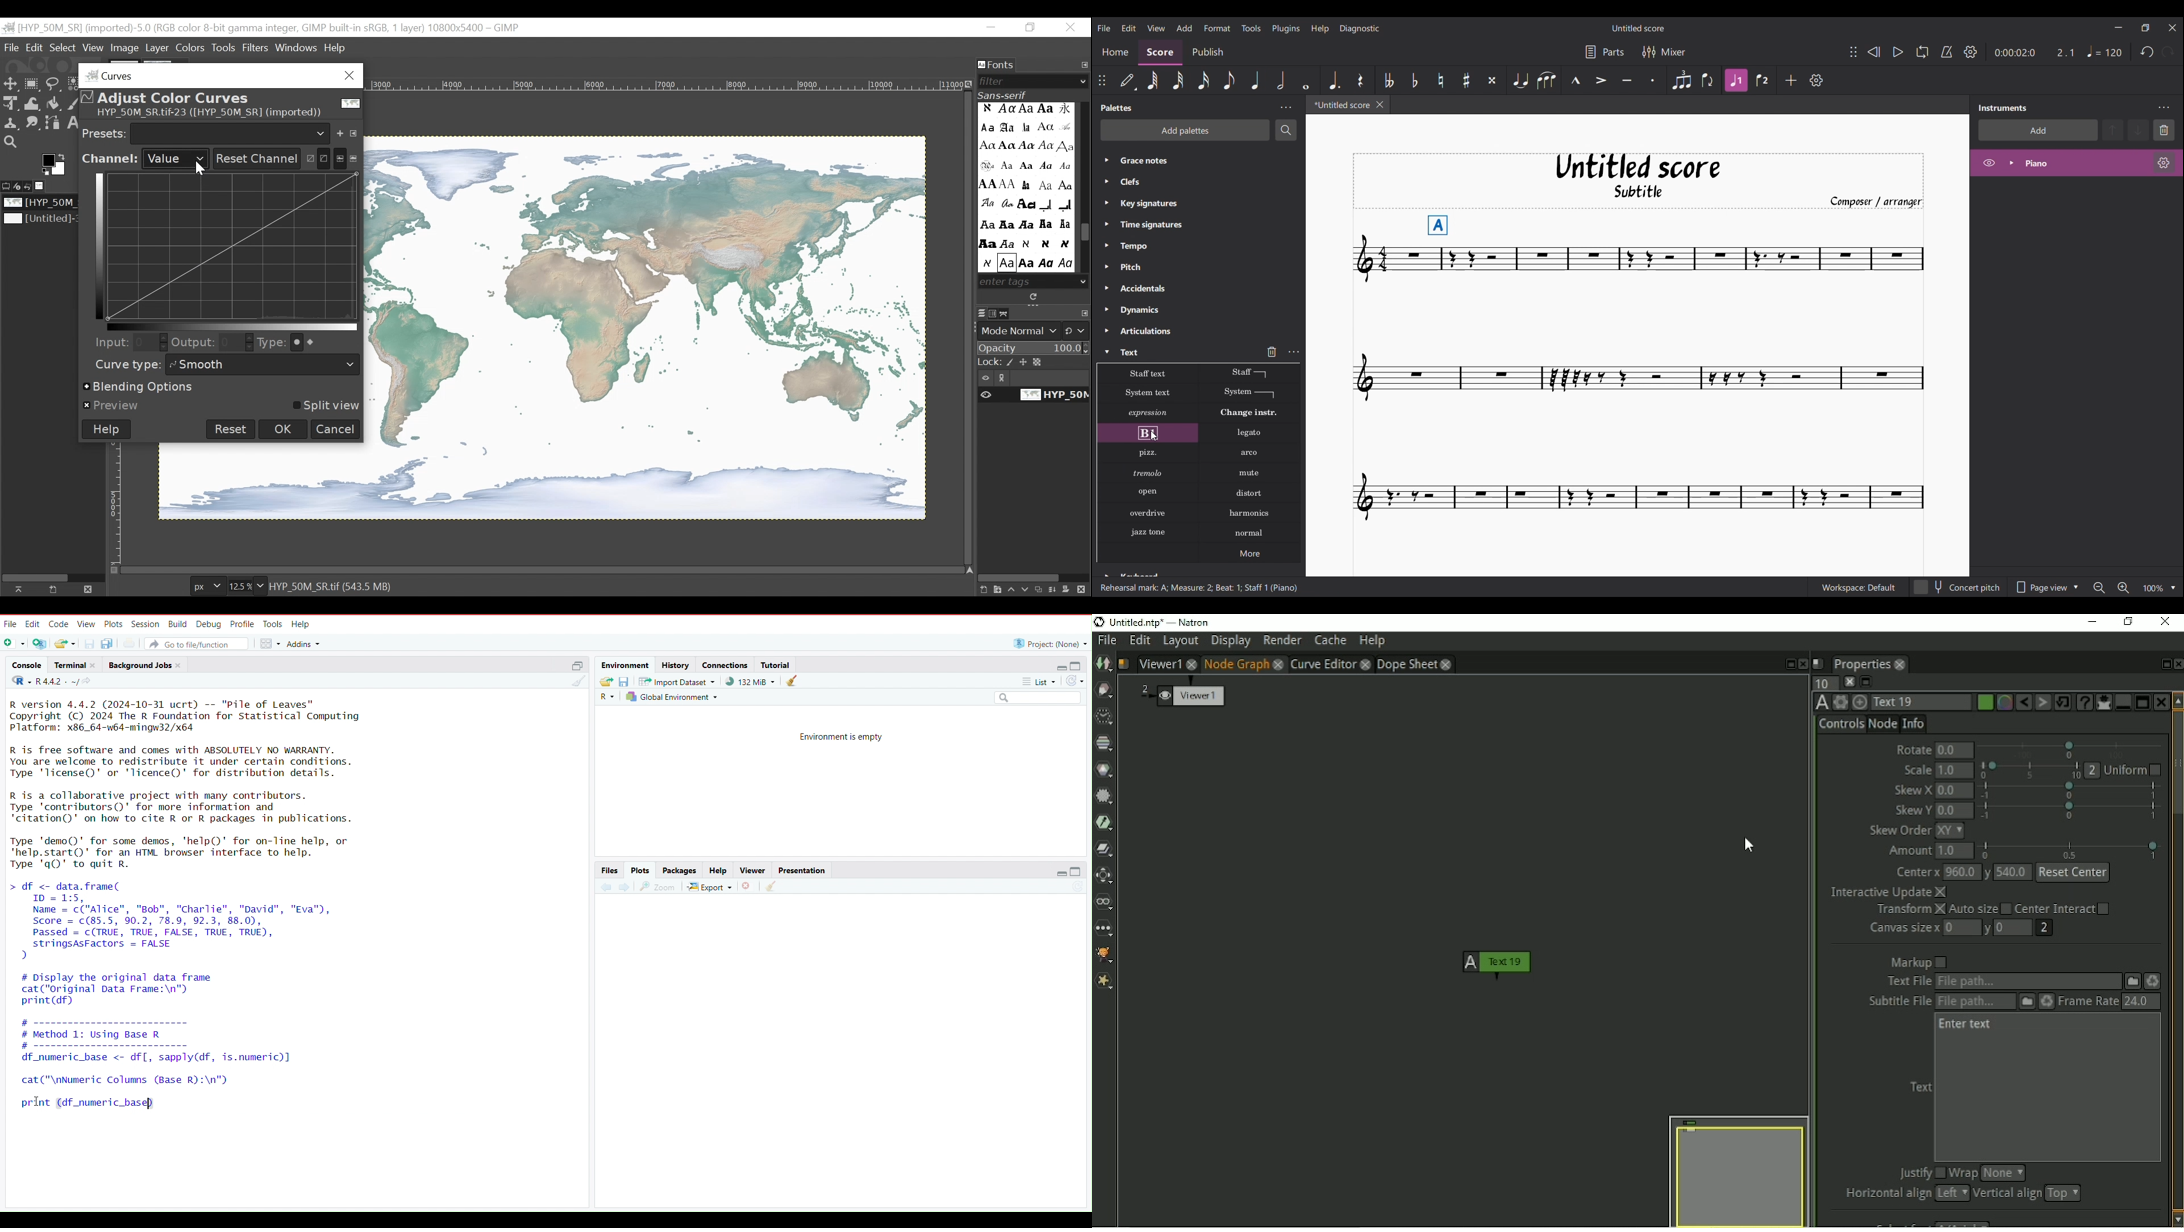  I want to click on File, so click(13, 47).